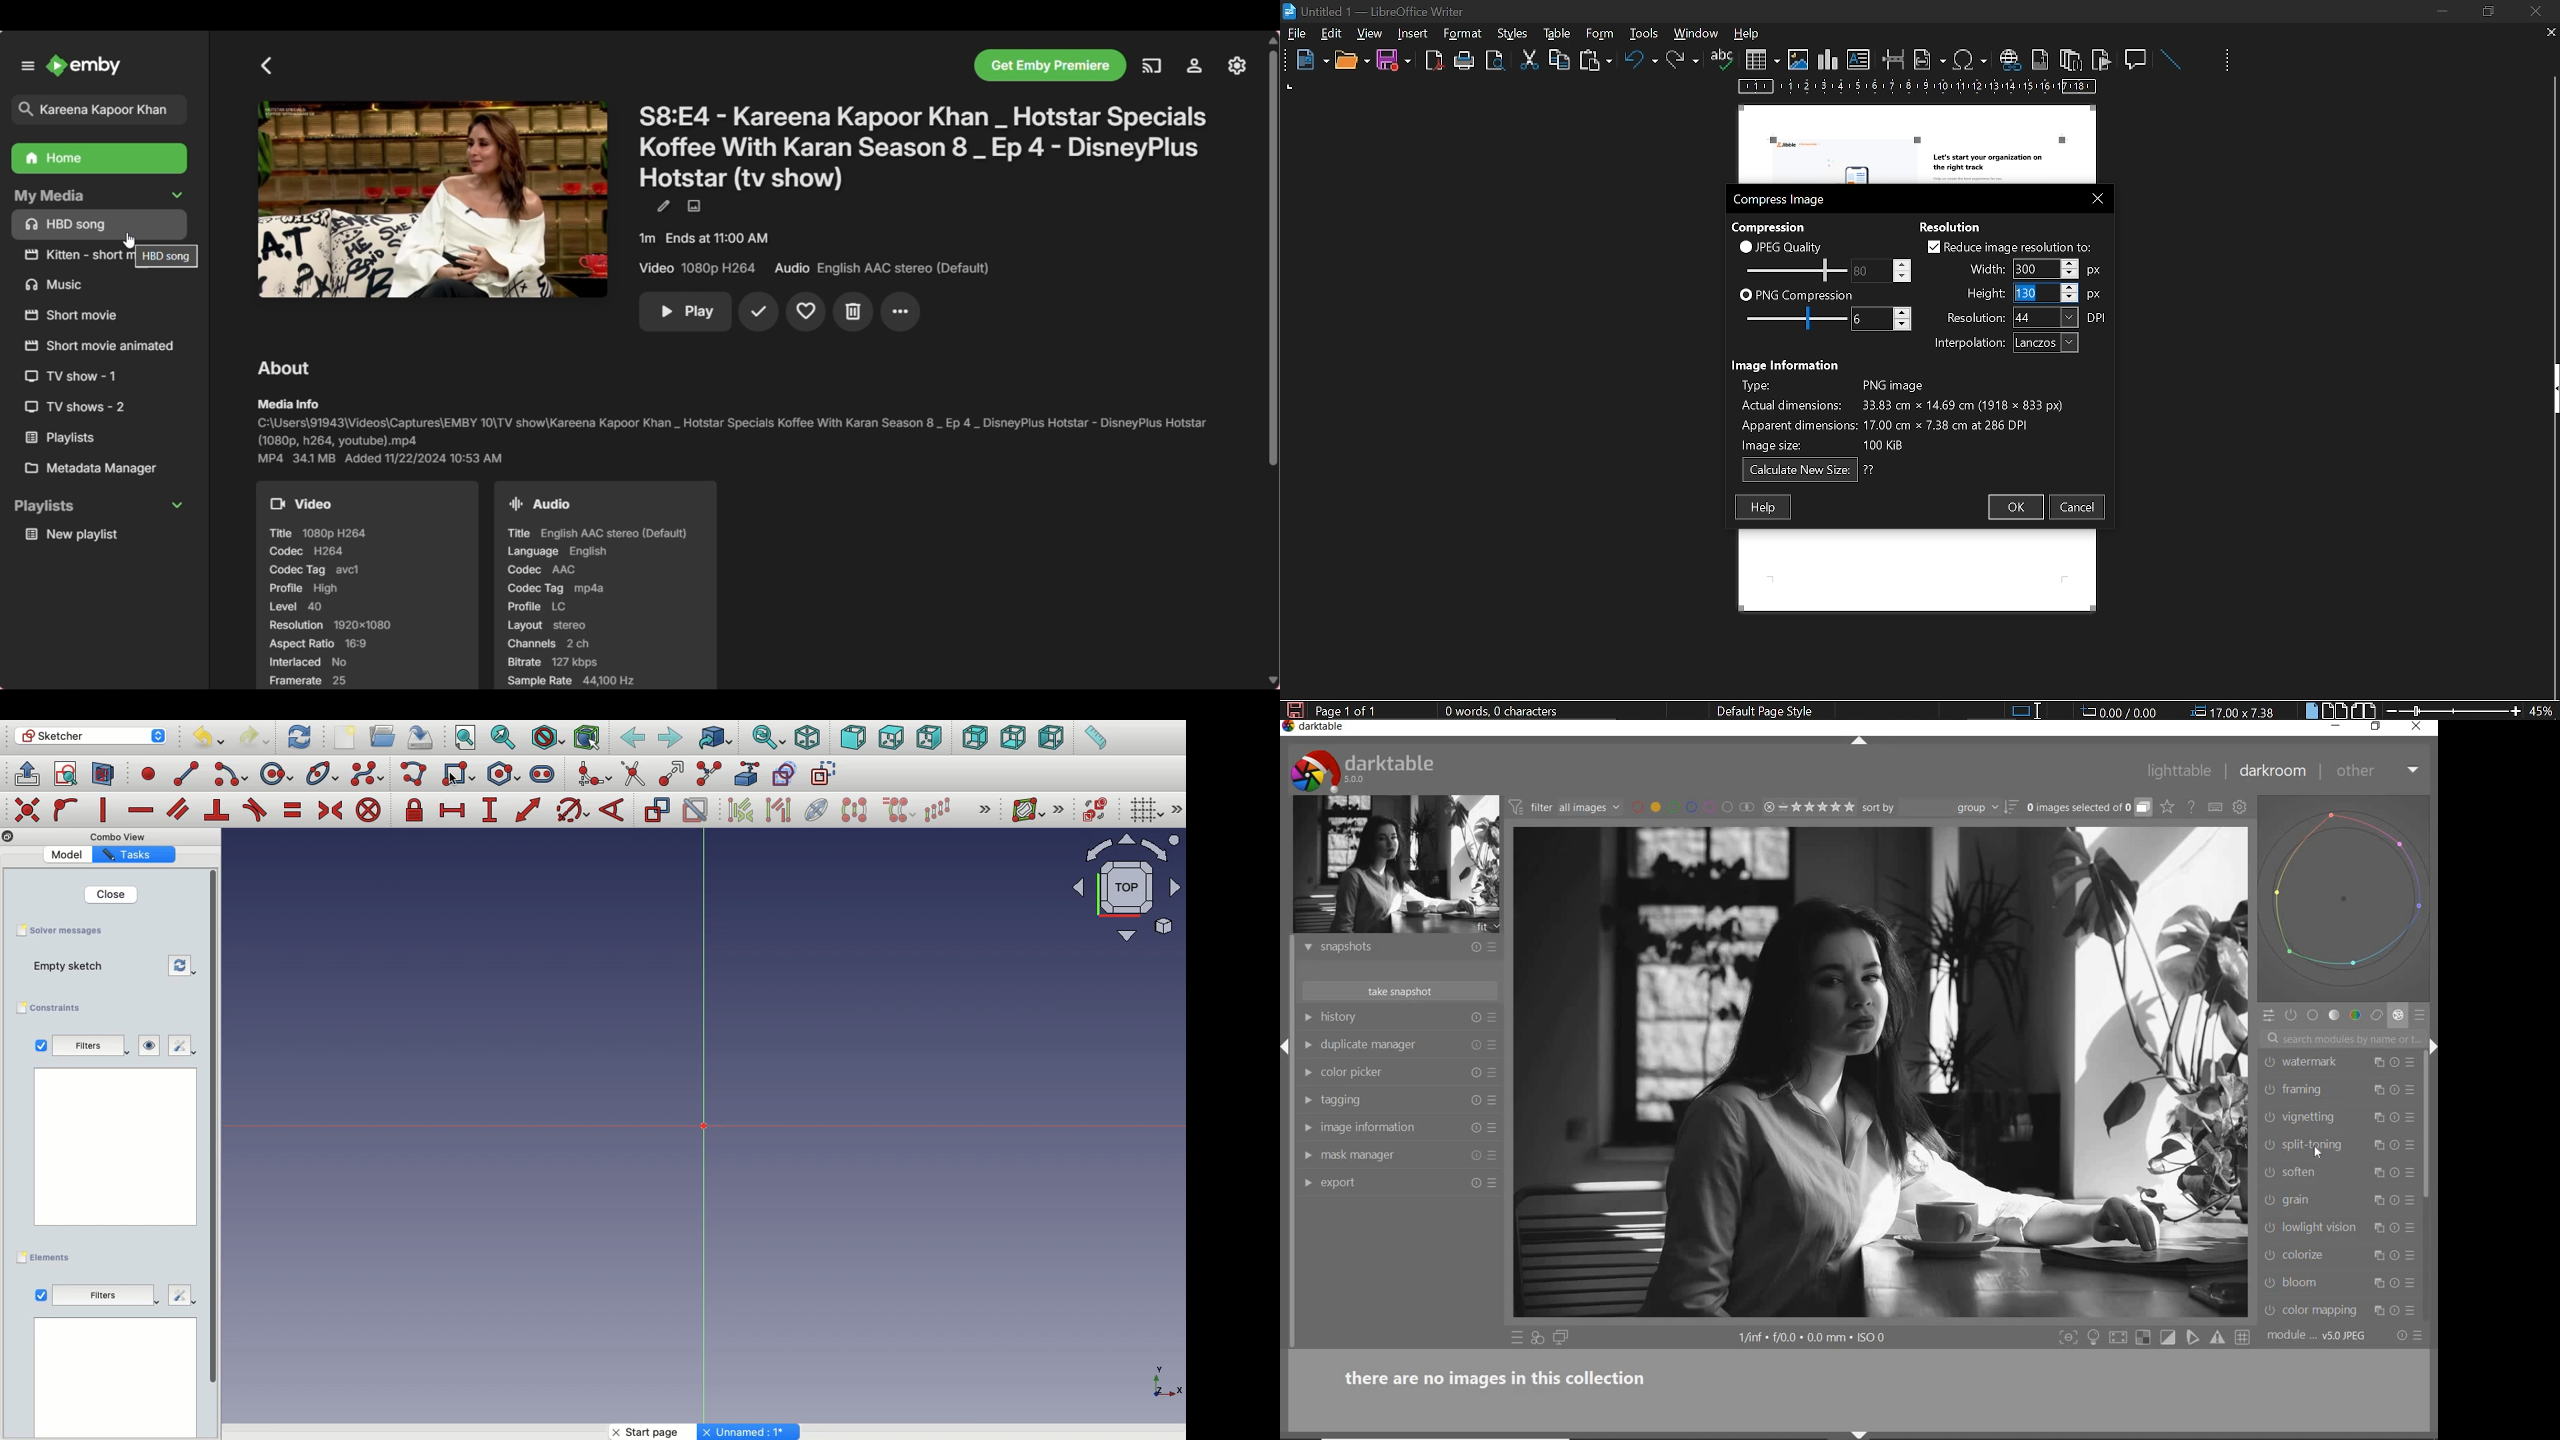  I want to click on Front, so click(853, 739).